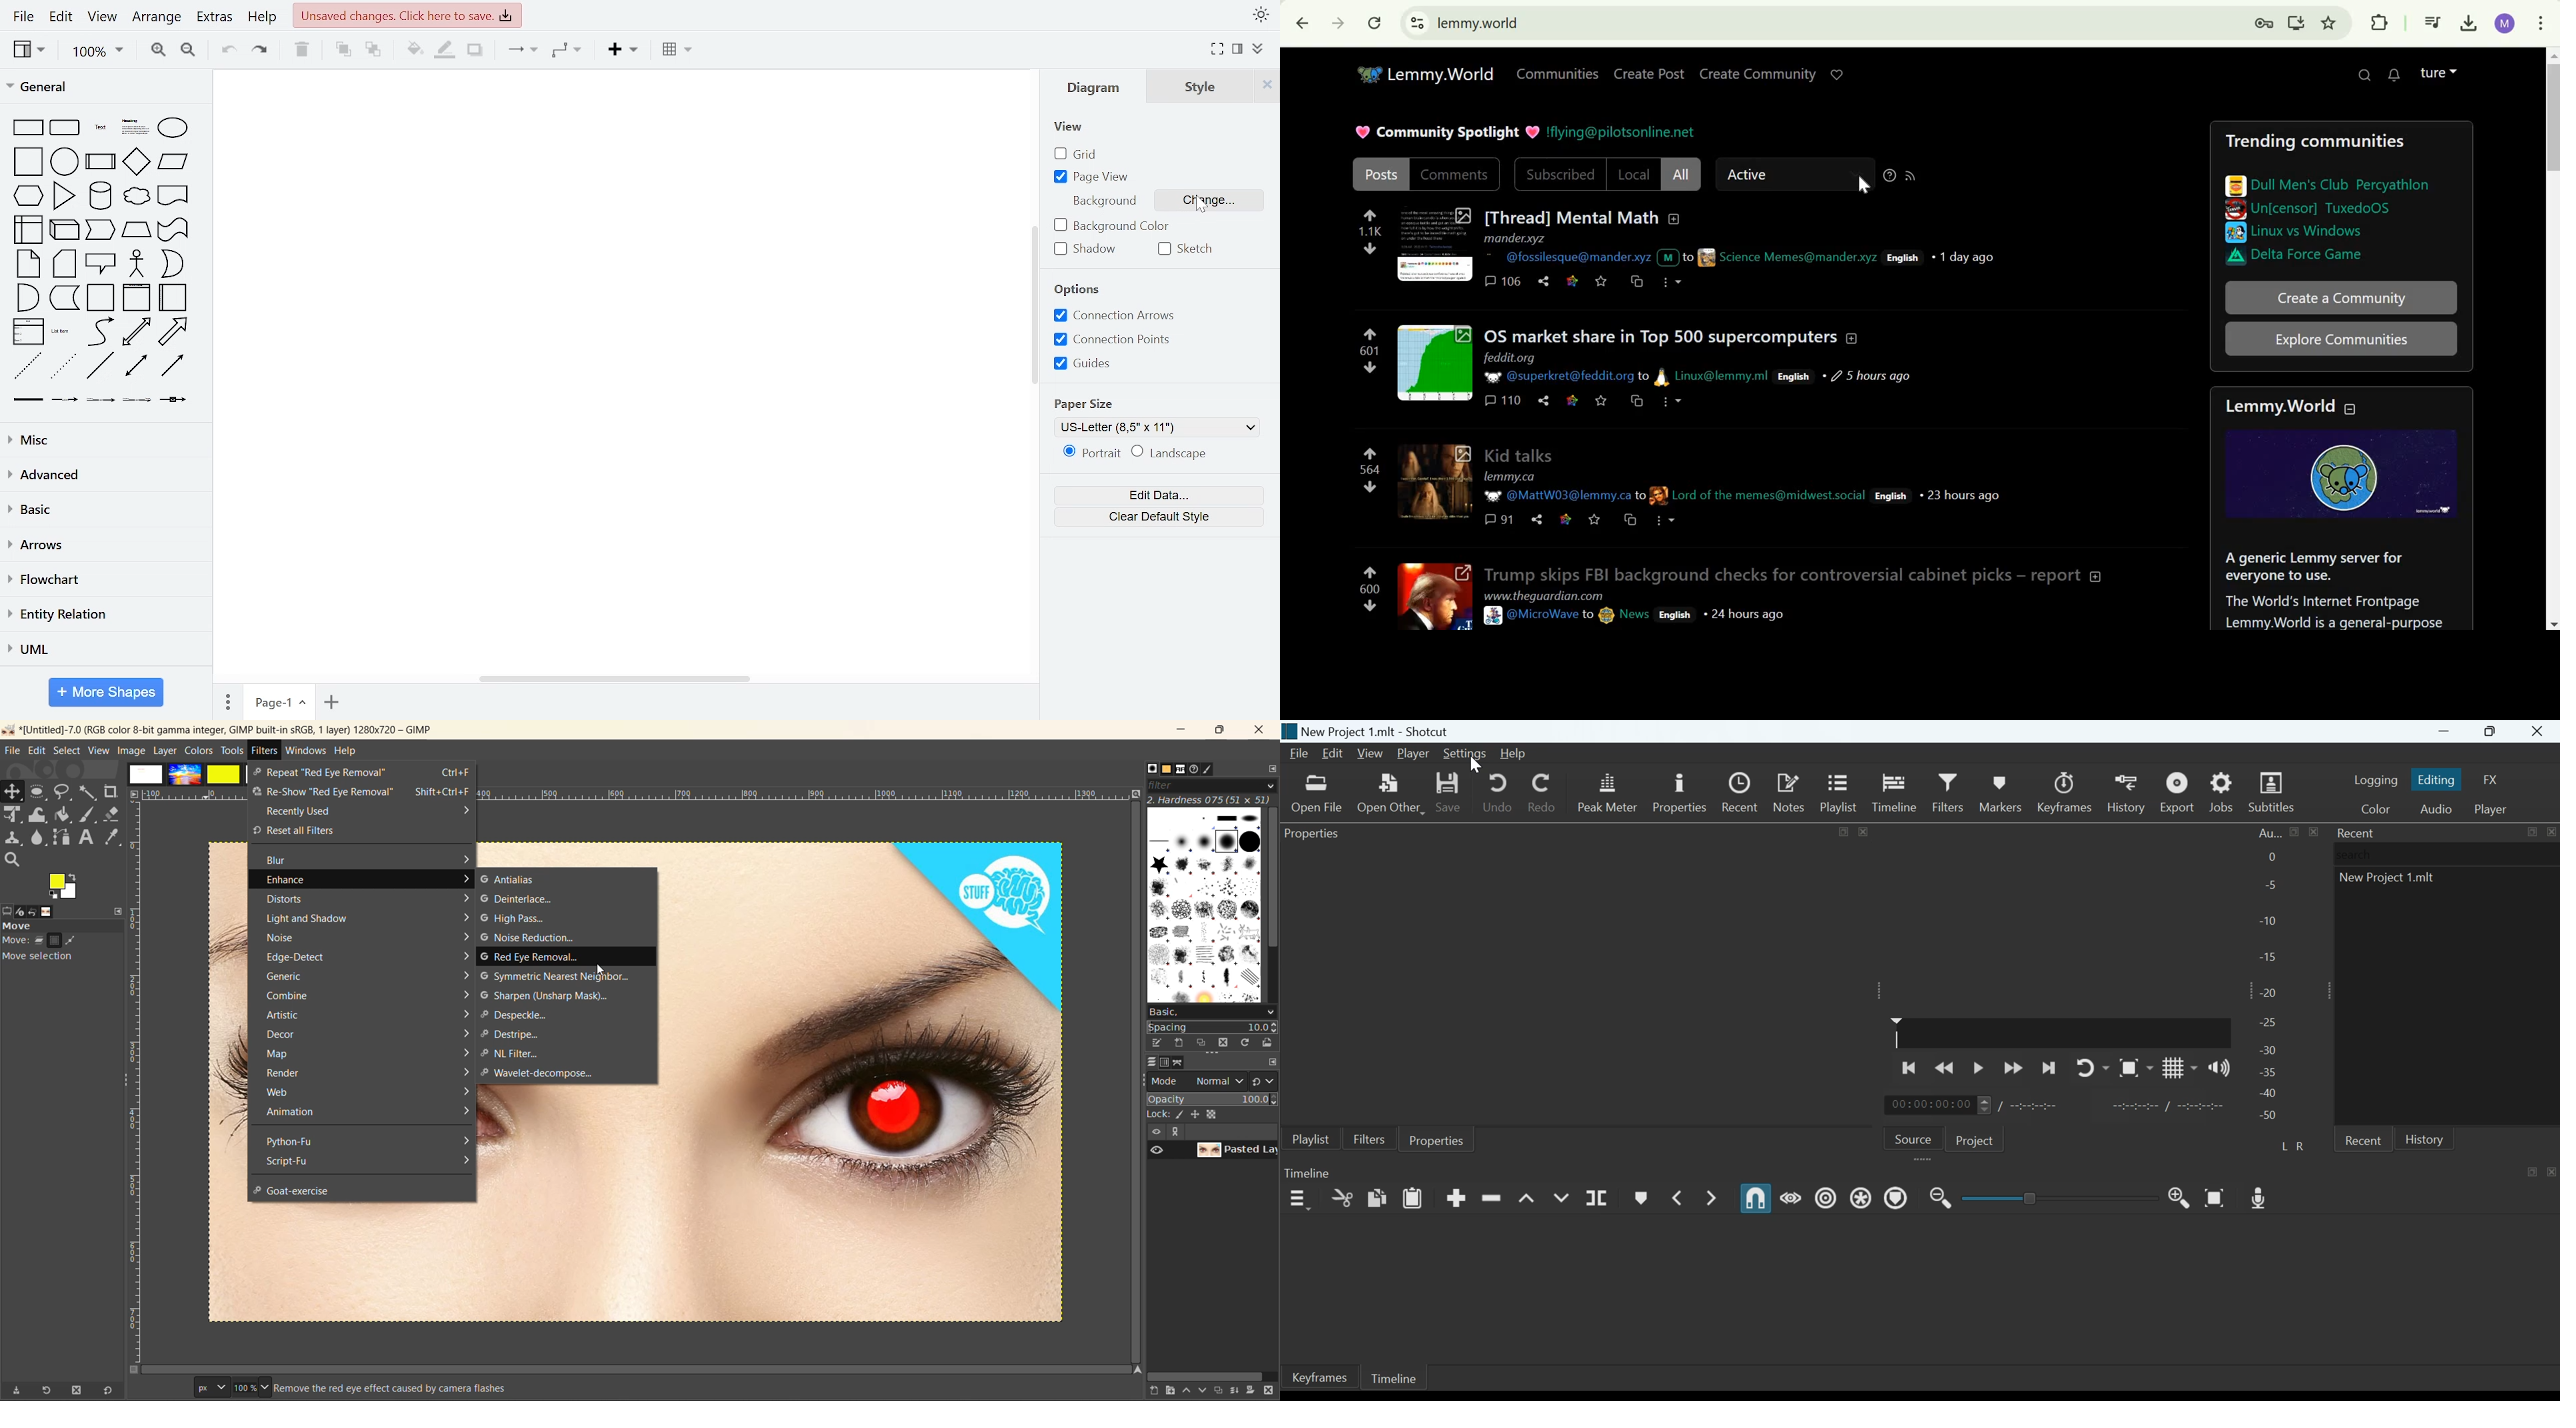 Image resolution: width=2576 pixels, height=1428 pixels. What do you see at coordinates (173, 264) in the screenshot?
I see `general shapes` at bounding box center [173, 264].